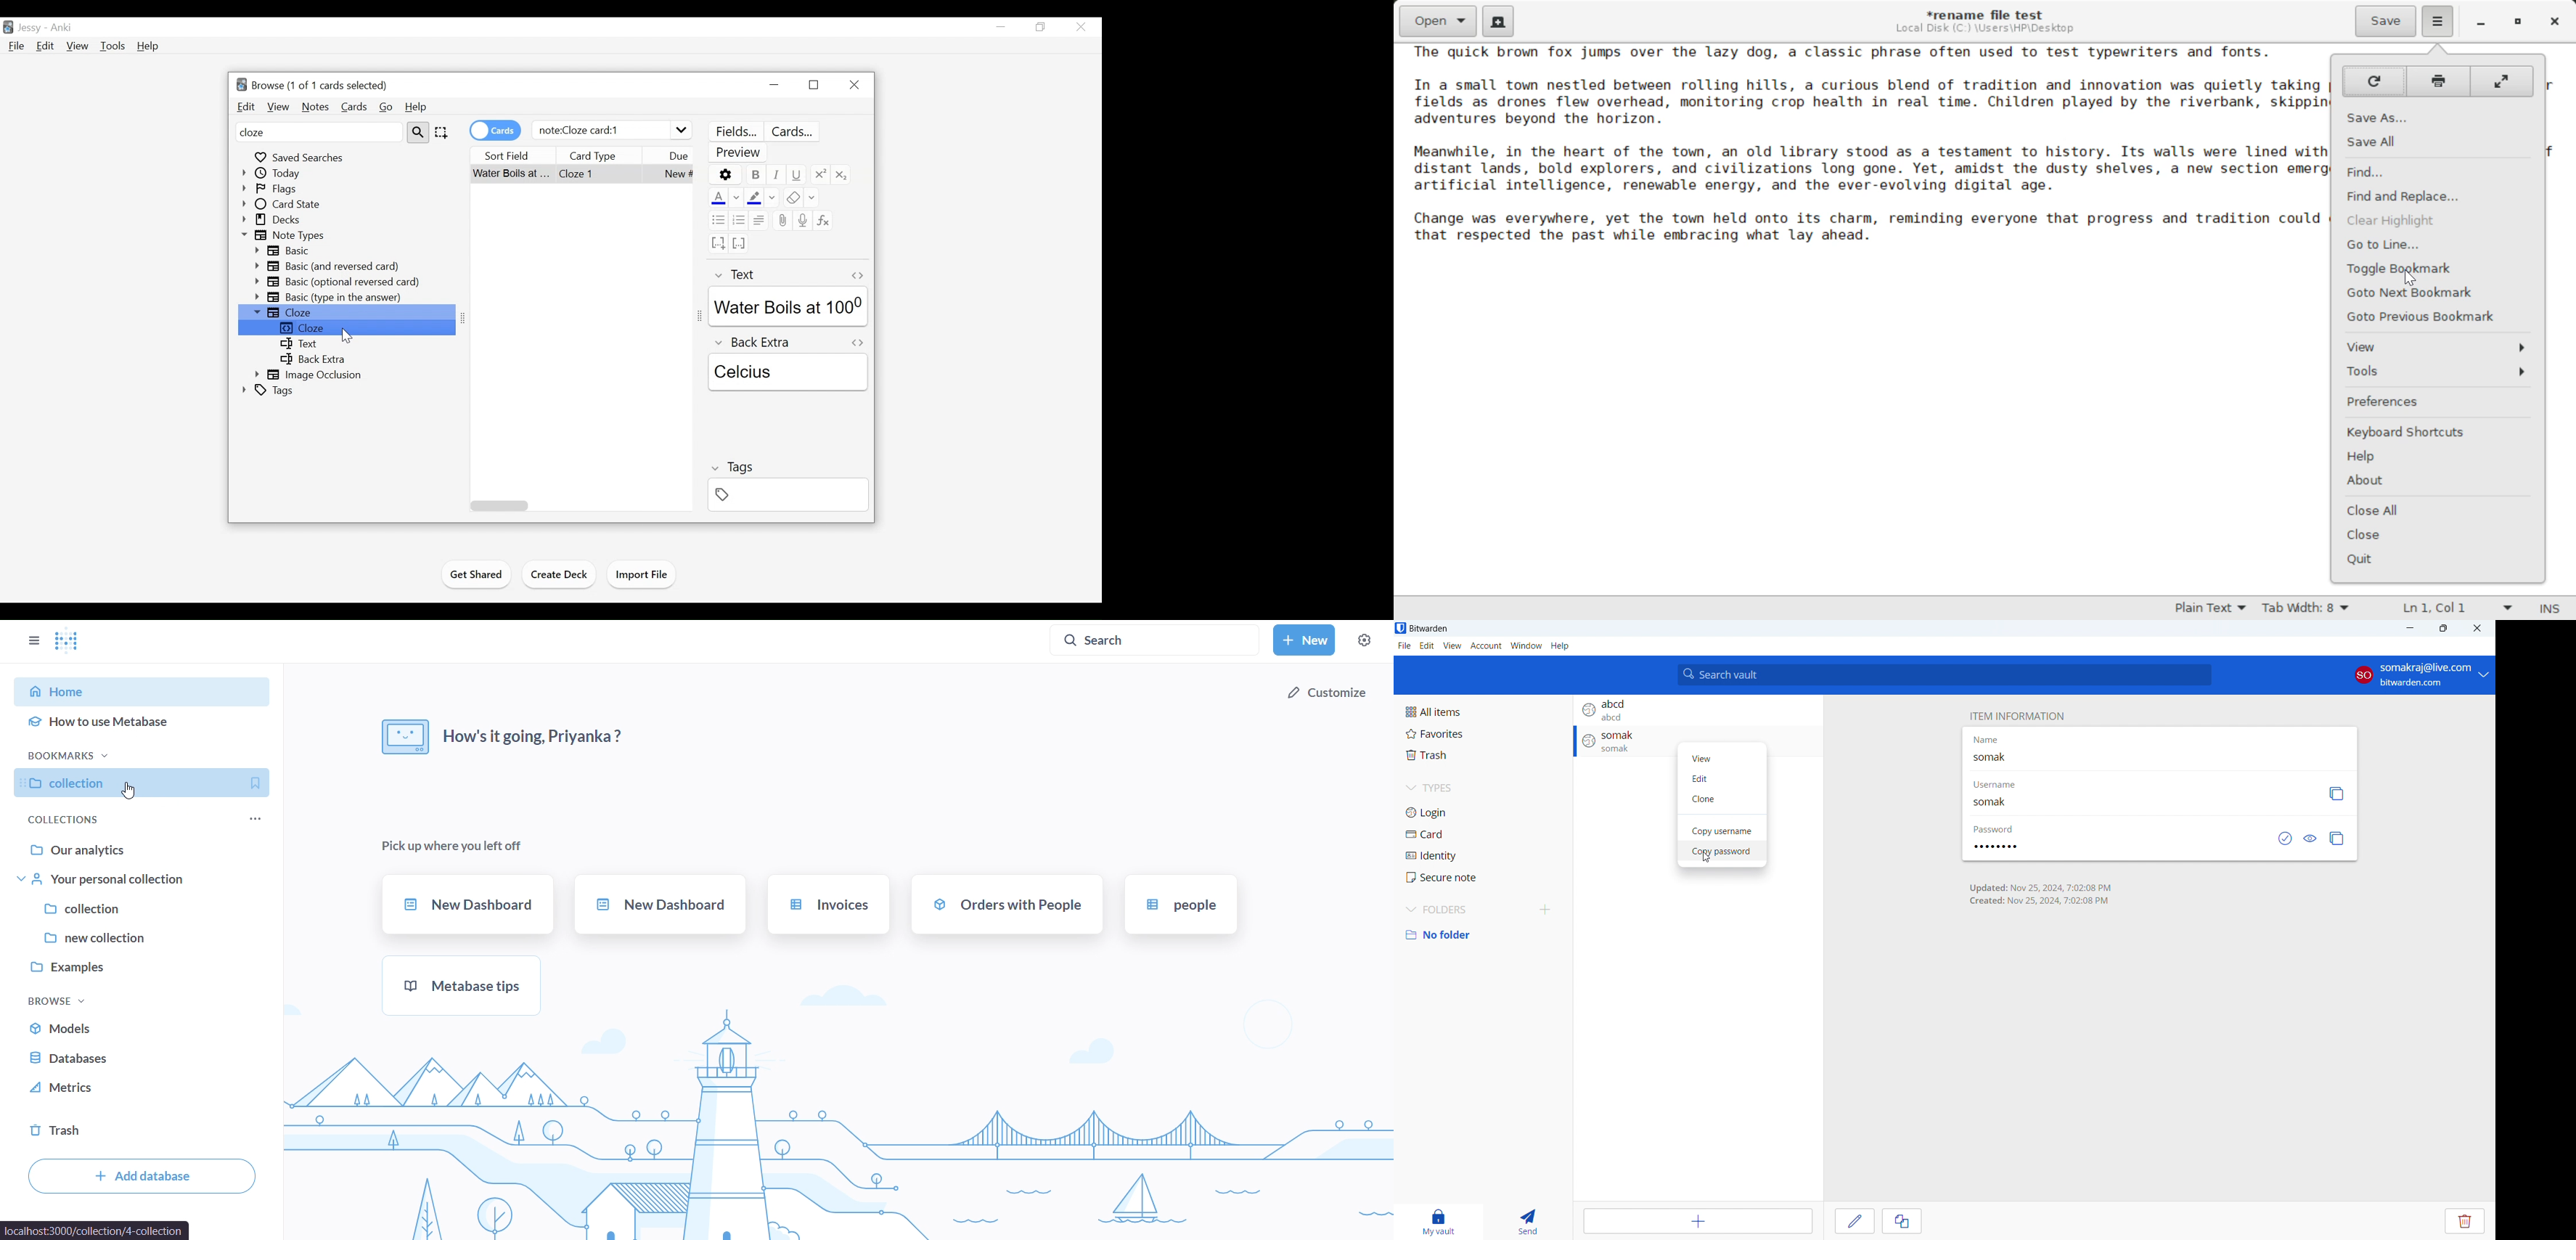 This screenshot has width=2576, height=1260. What do you see at coordinates (645, 575) in the screenshot?
I see `Import File` at bounding box center [645, 575].